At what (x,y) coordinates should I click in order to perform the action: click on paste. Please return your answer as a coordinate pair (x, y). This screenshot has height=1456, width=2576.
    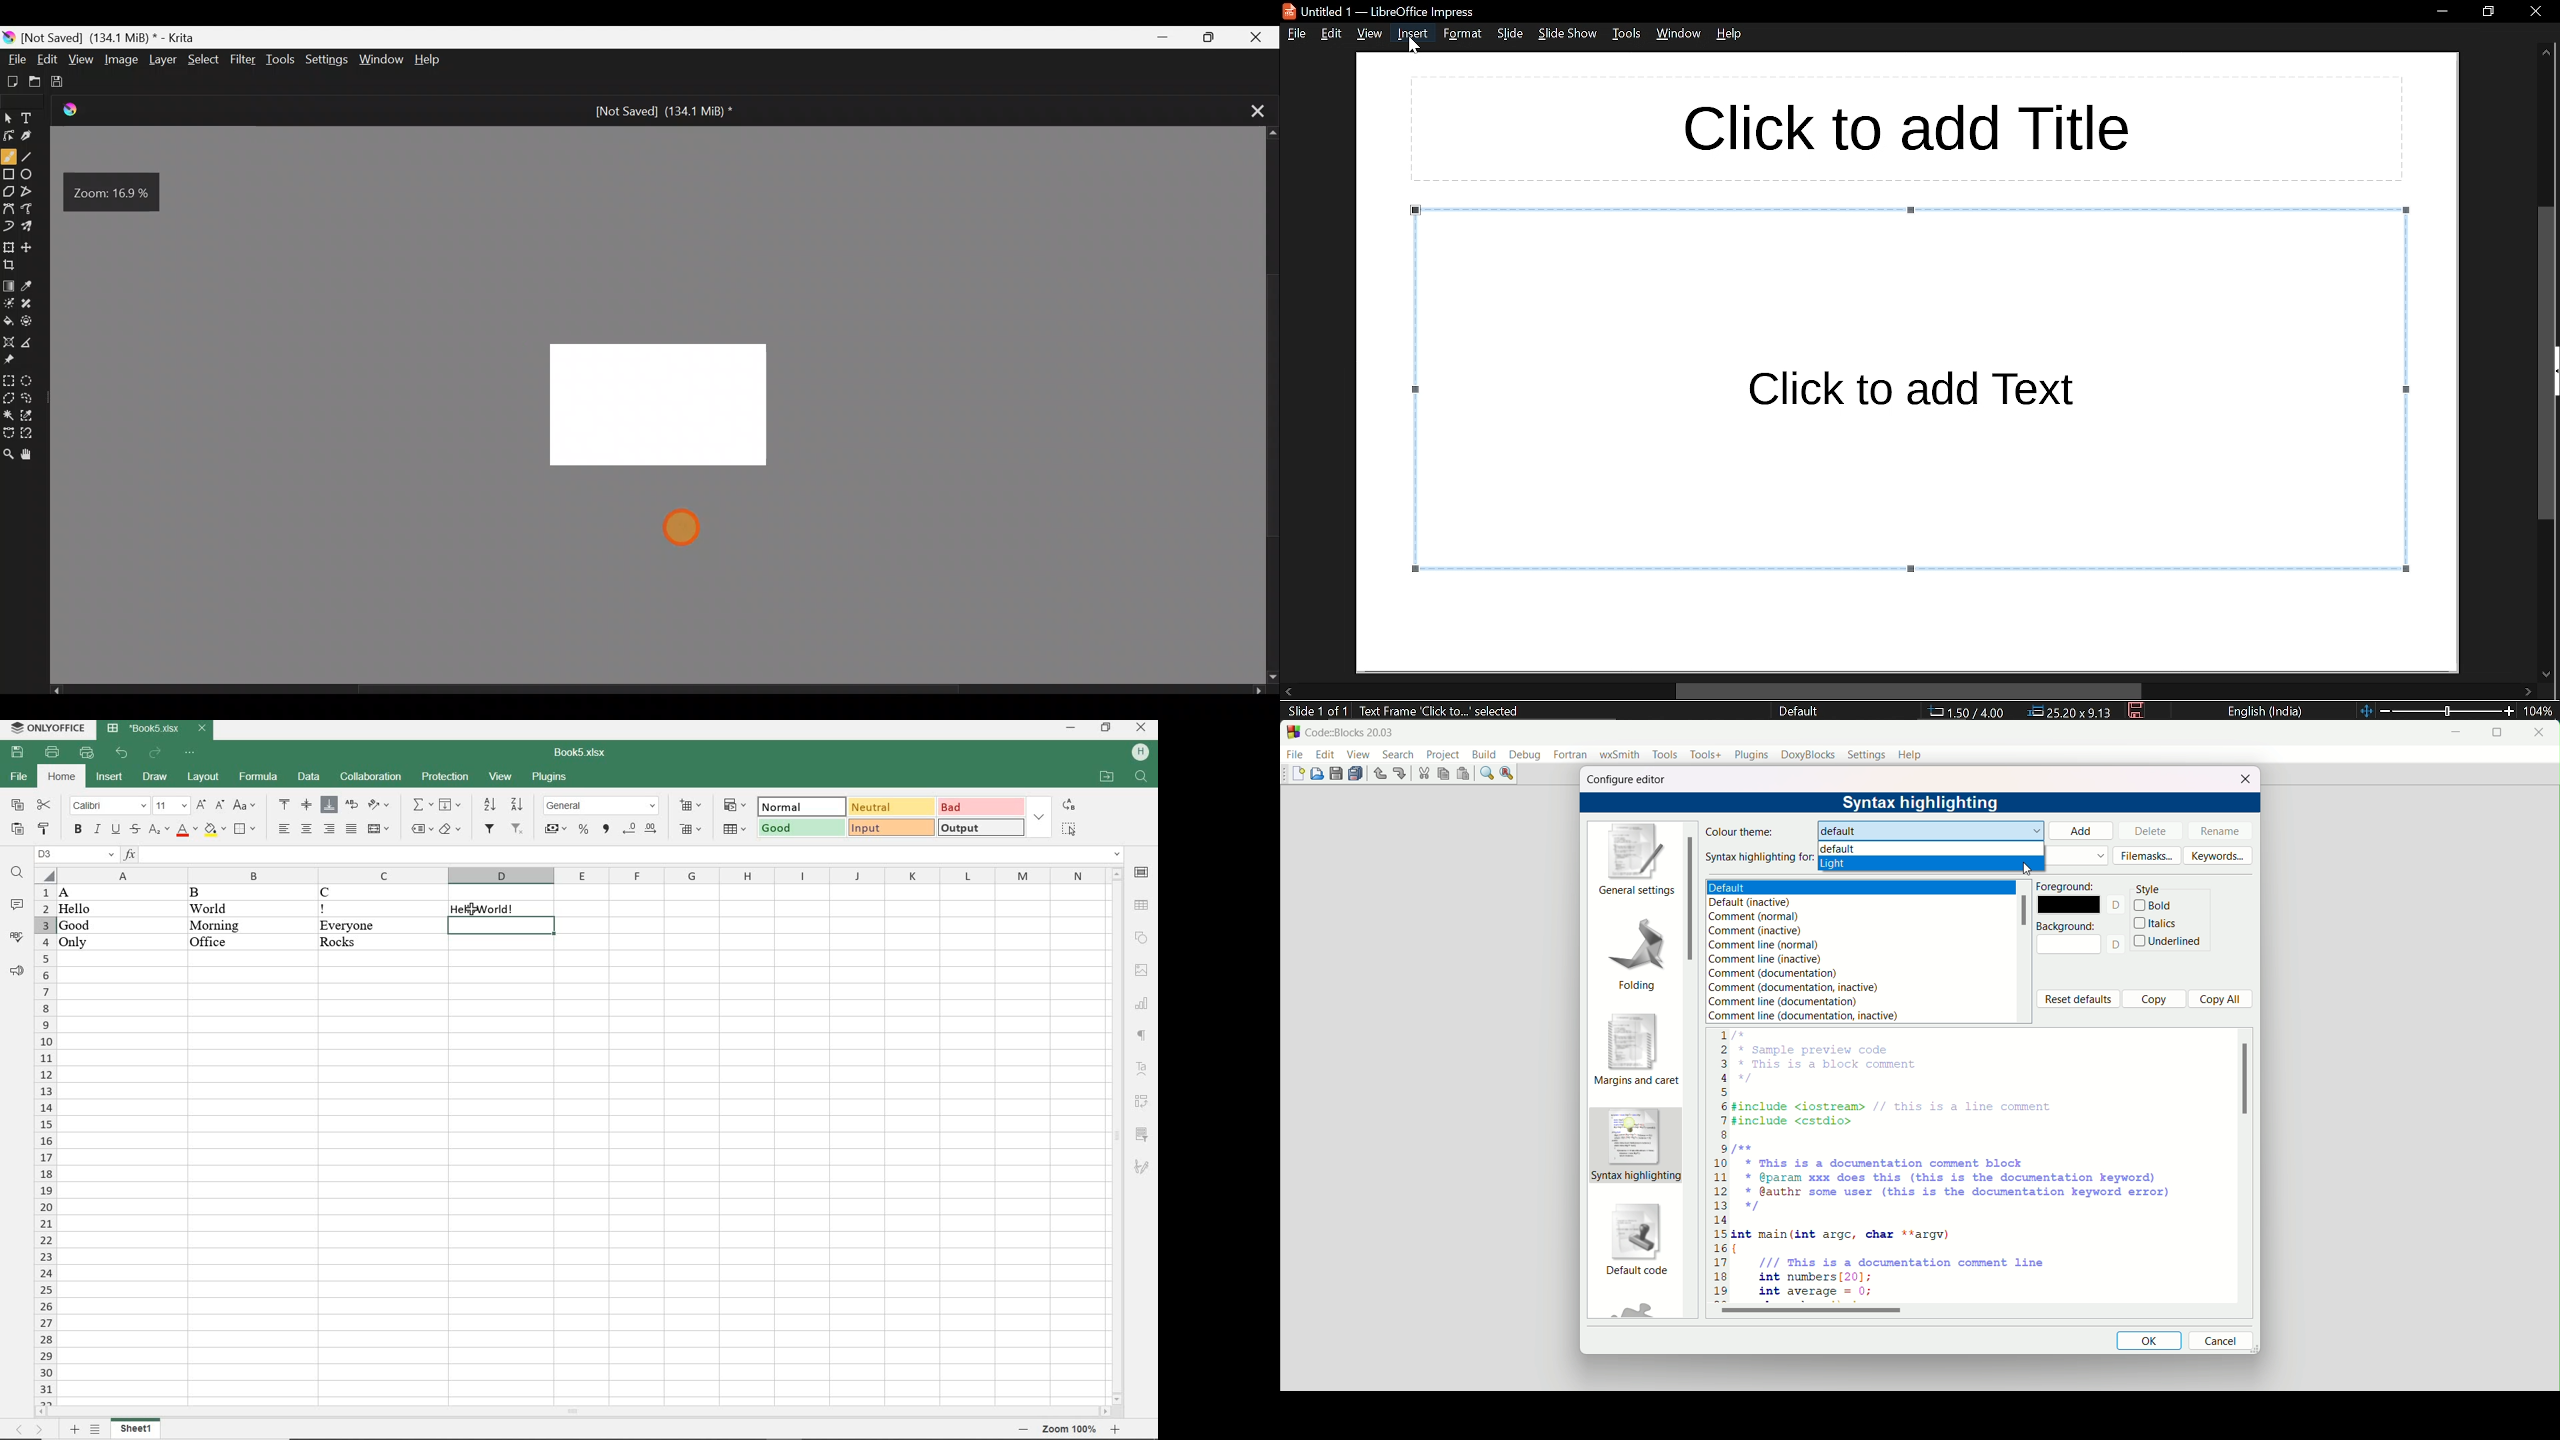
    Looking at the image, I should click on (1462, 774).